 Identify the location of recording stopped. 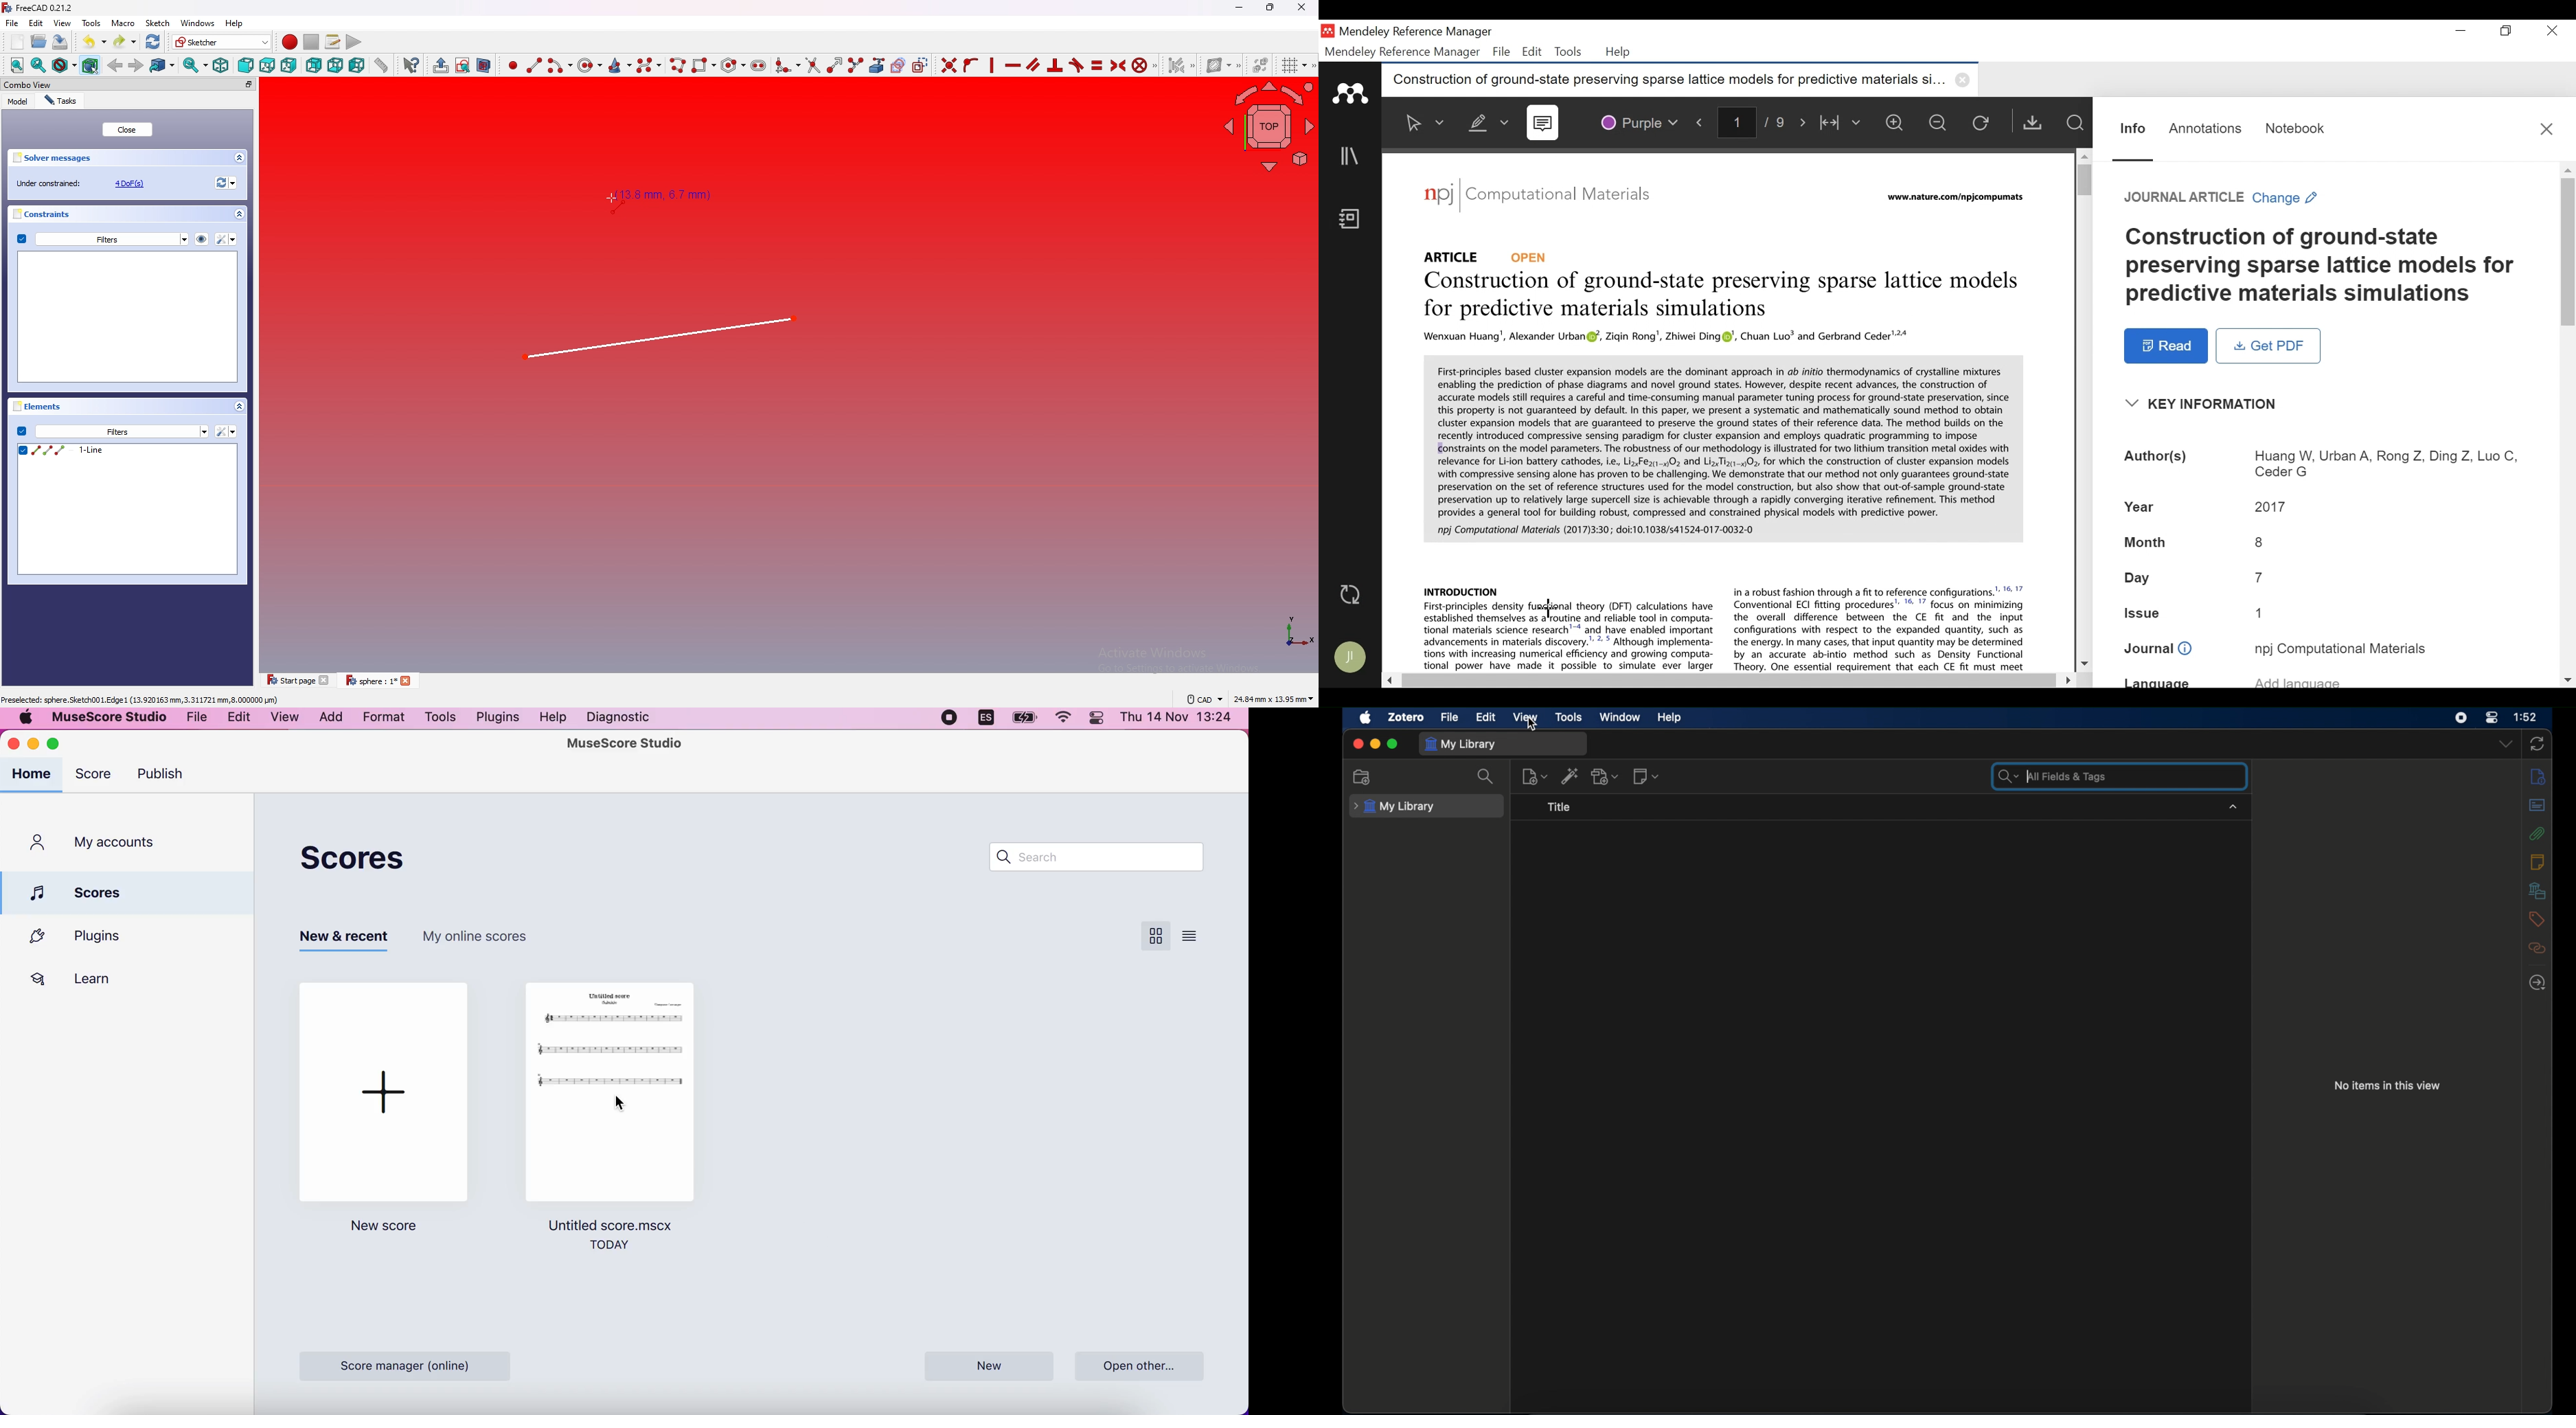
(946, 720).